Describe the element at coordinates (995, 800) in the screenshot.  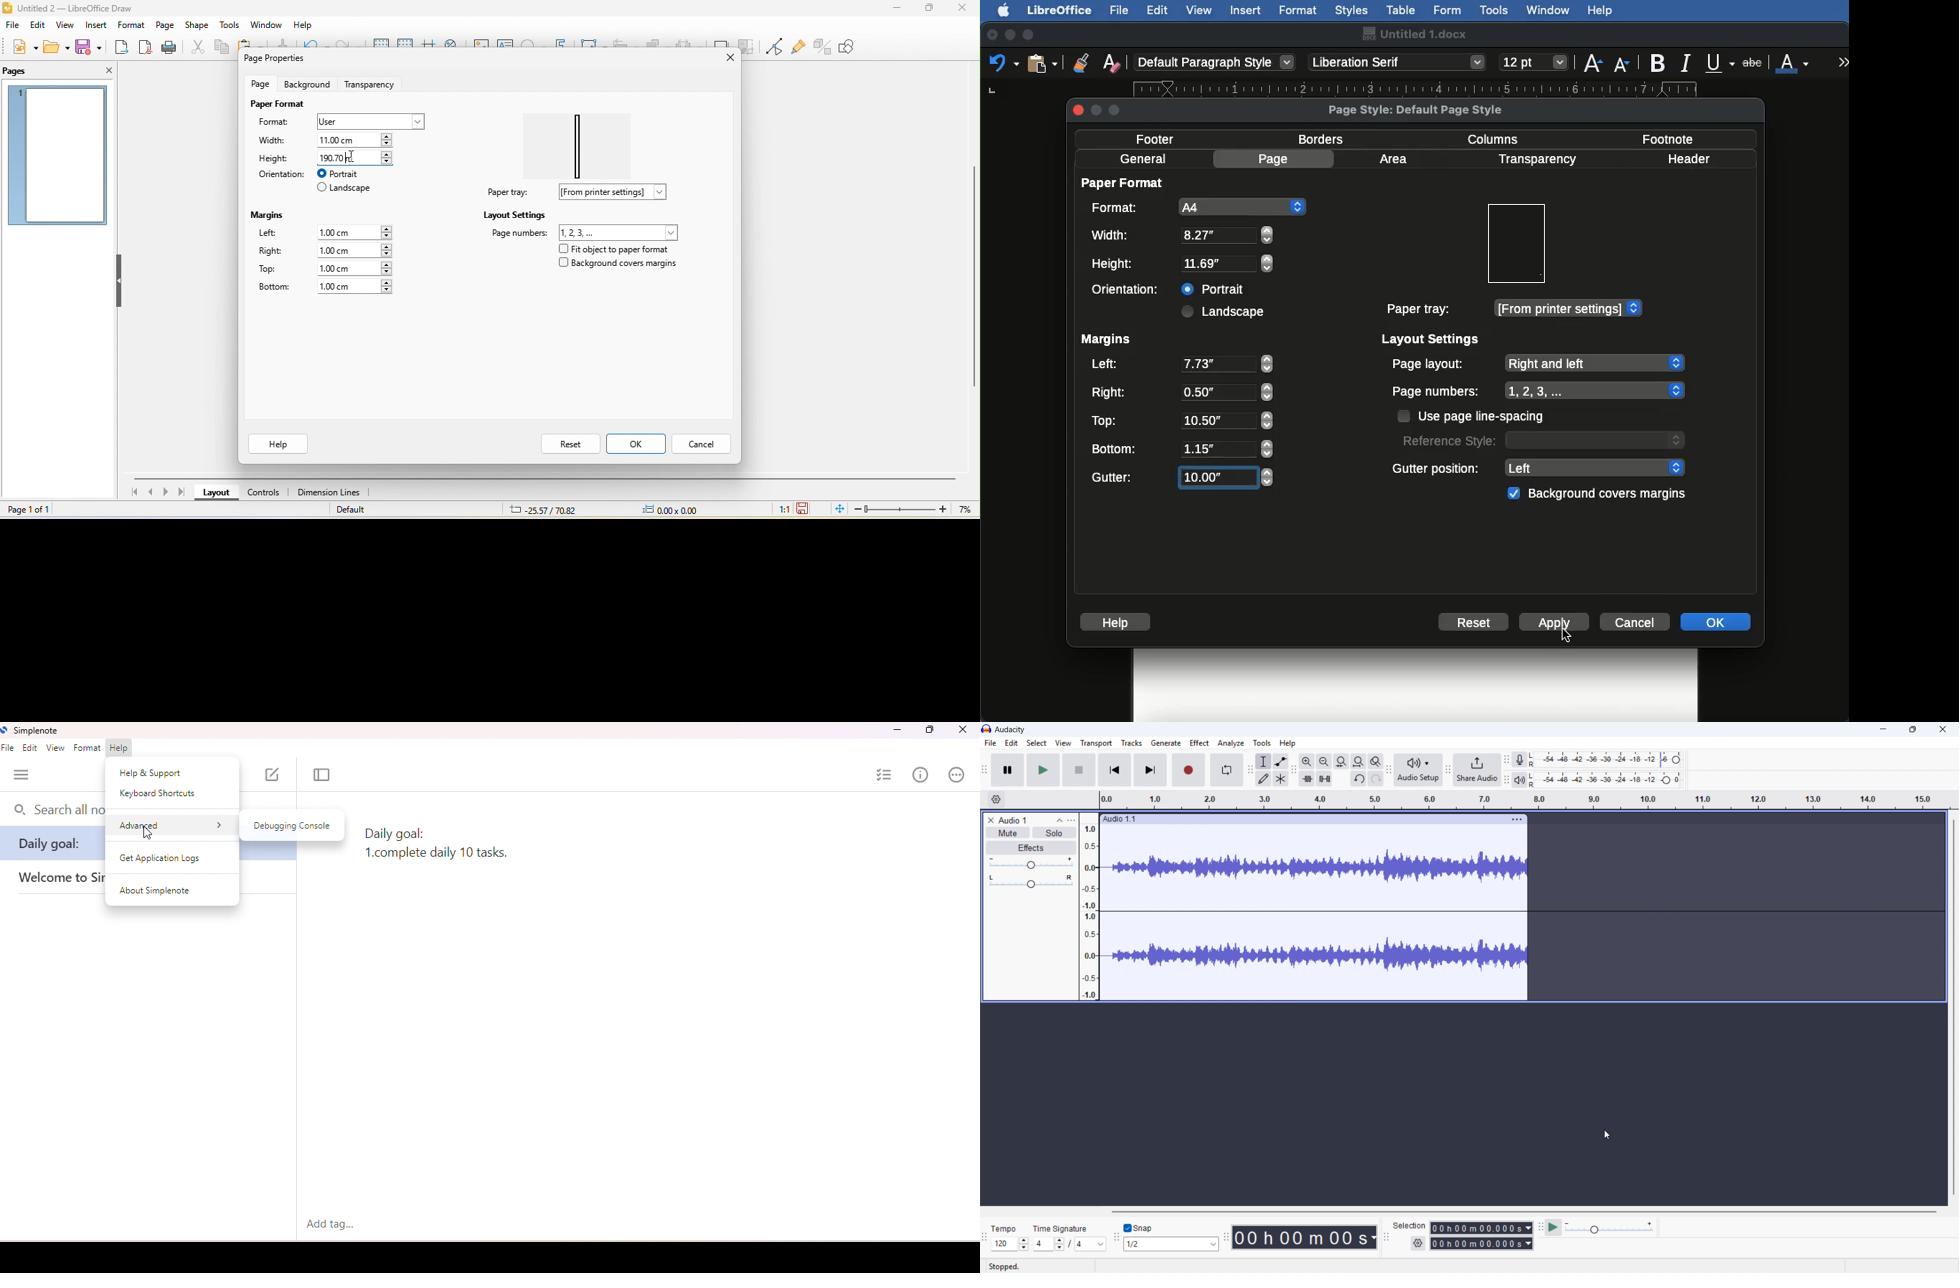
I see `Timeline settings ` at that location.